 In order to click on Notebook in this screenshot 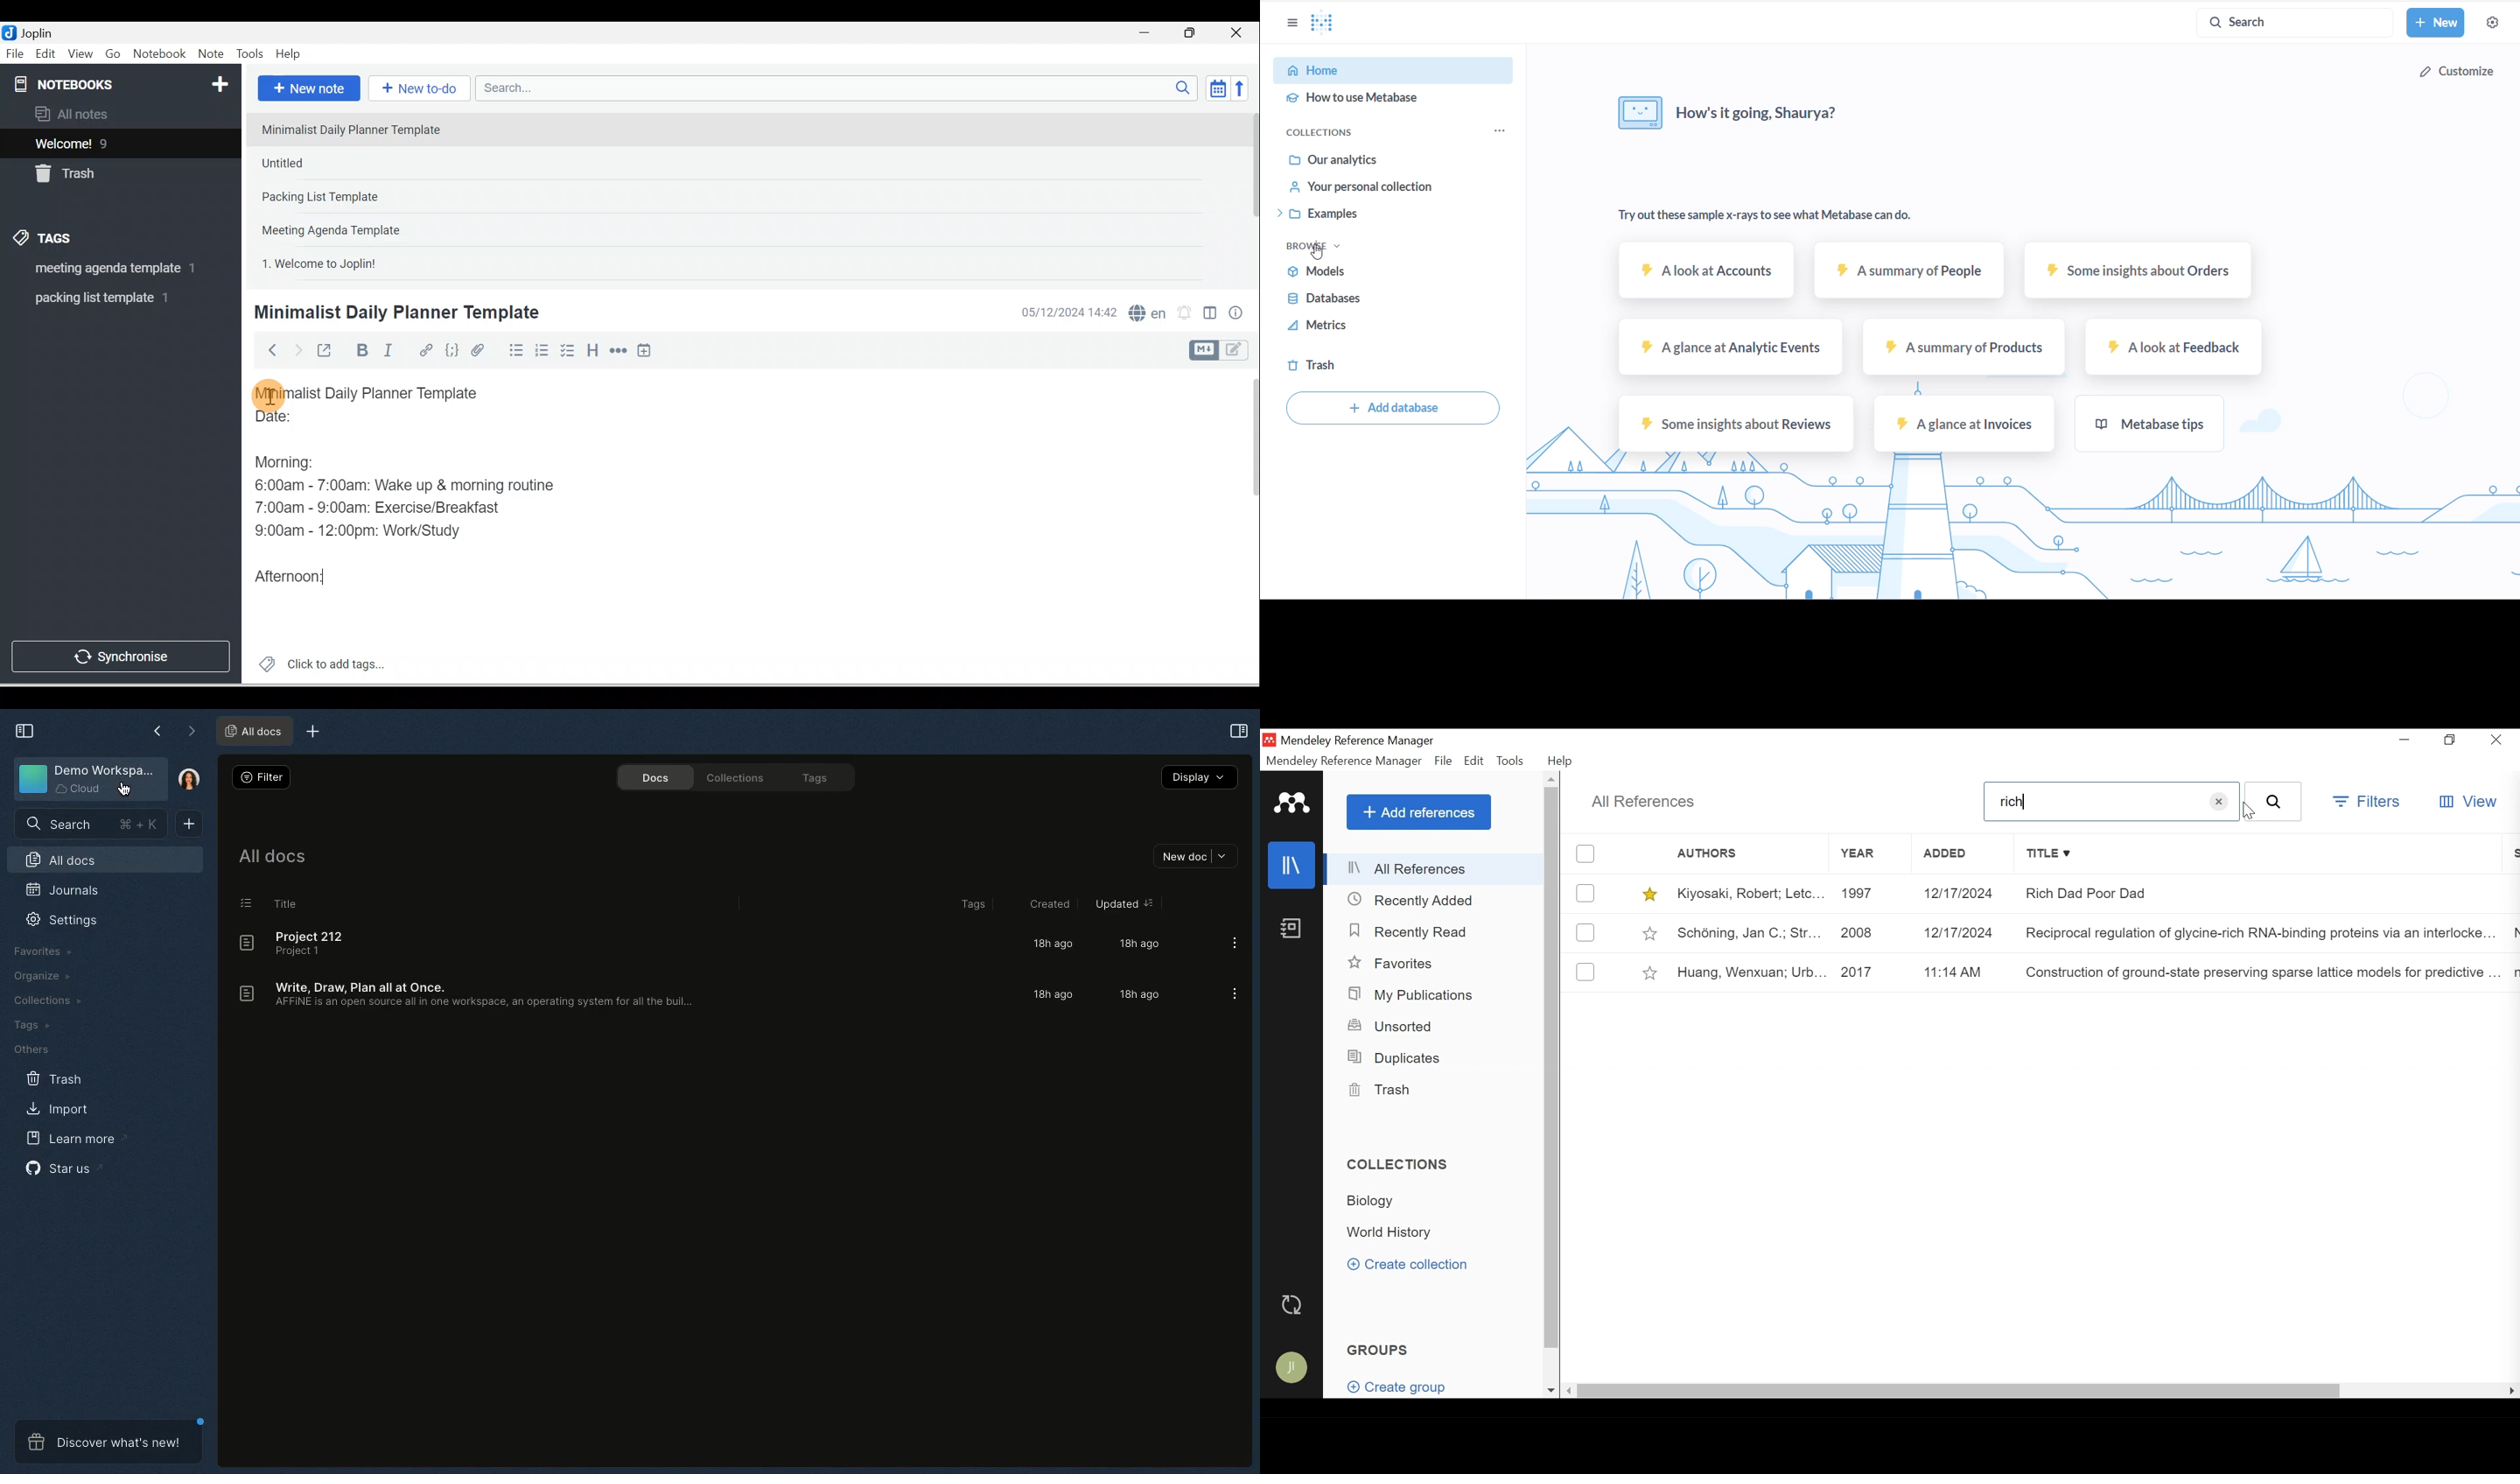, I will do `click(159, 54)`.